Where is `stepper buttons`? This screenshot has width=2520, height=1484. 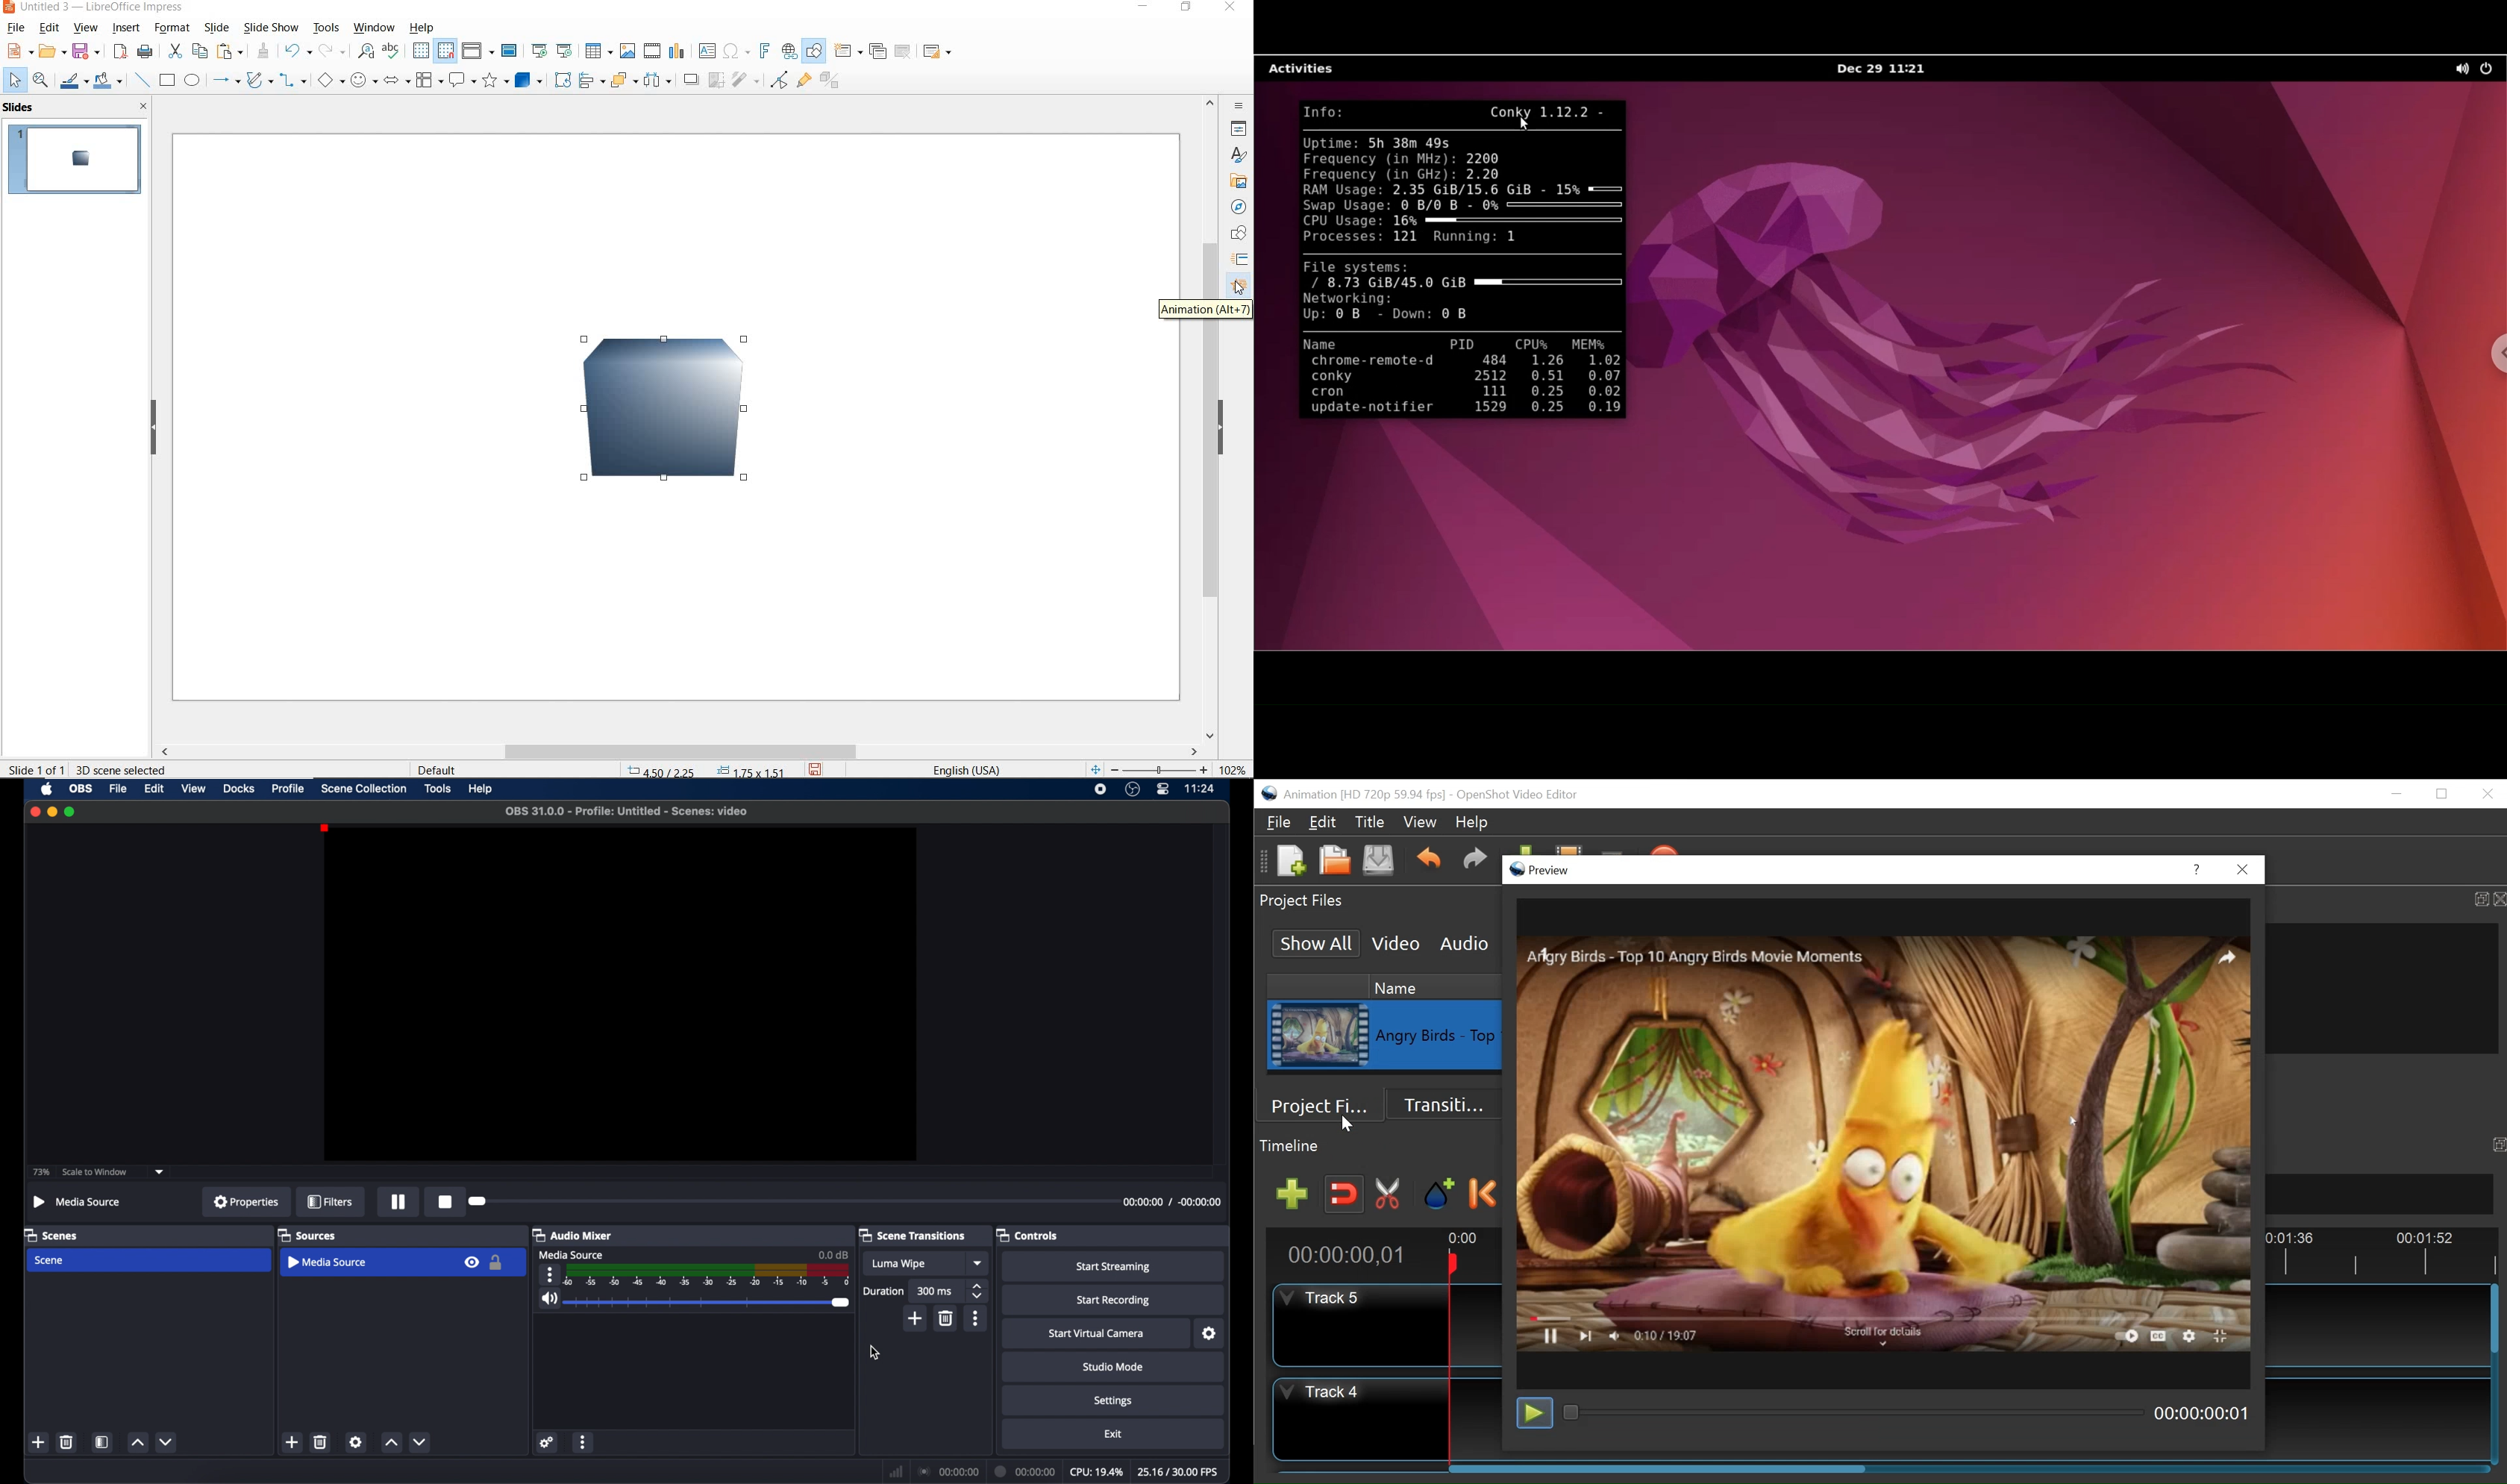
stepper buttons is located at coordinates (978, 1291).